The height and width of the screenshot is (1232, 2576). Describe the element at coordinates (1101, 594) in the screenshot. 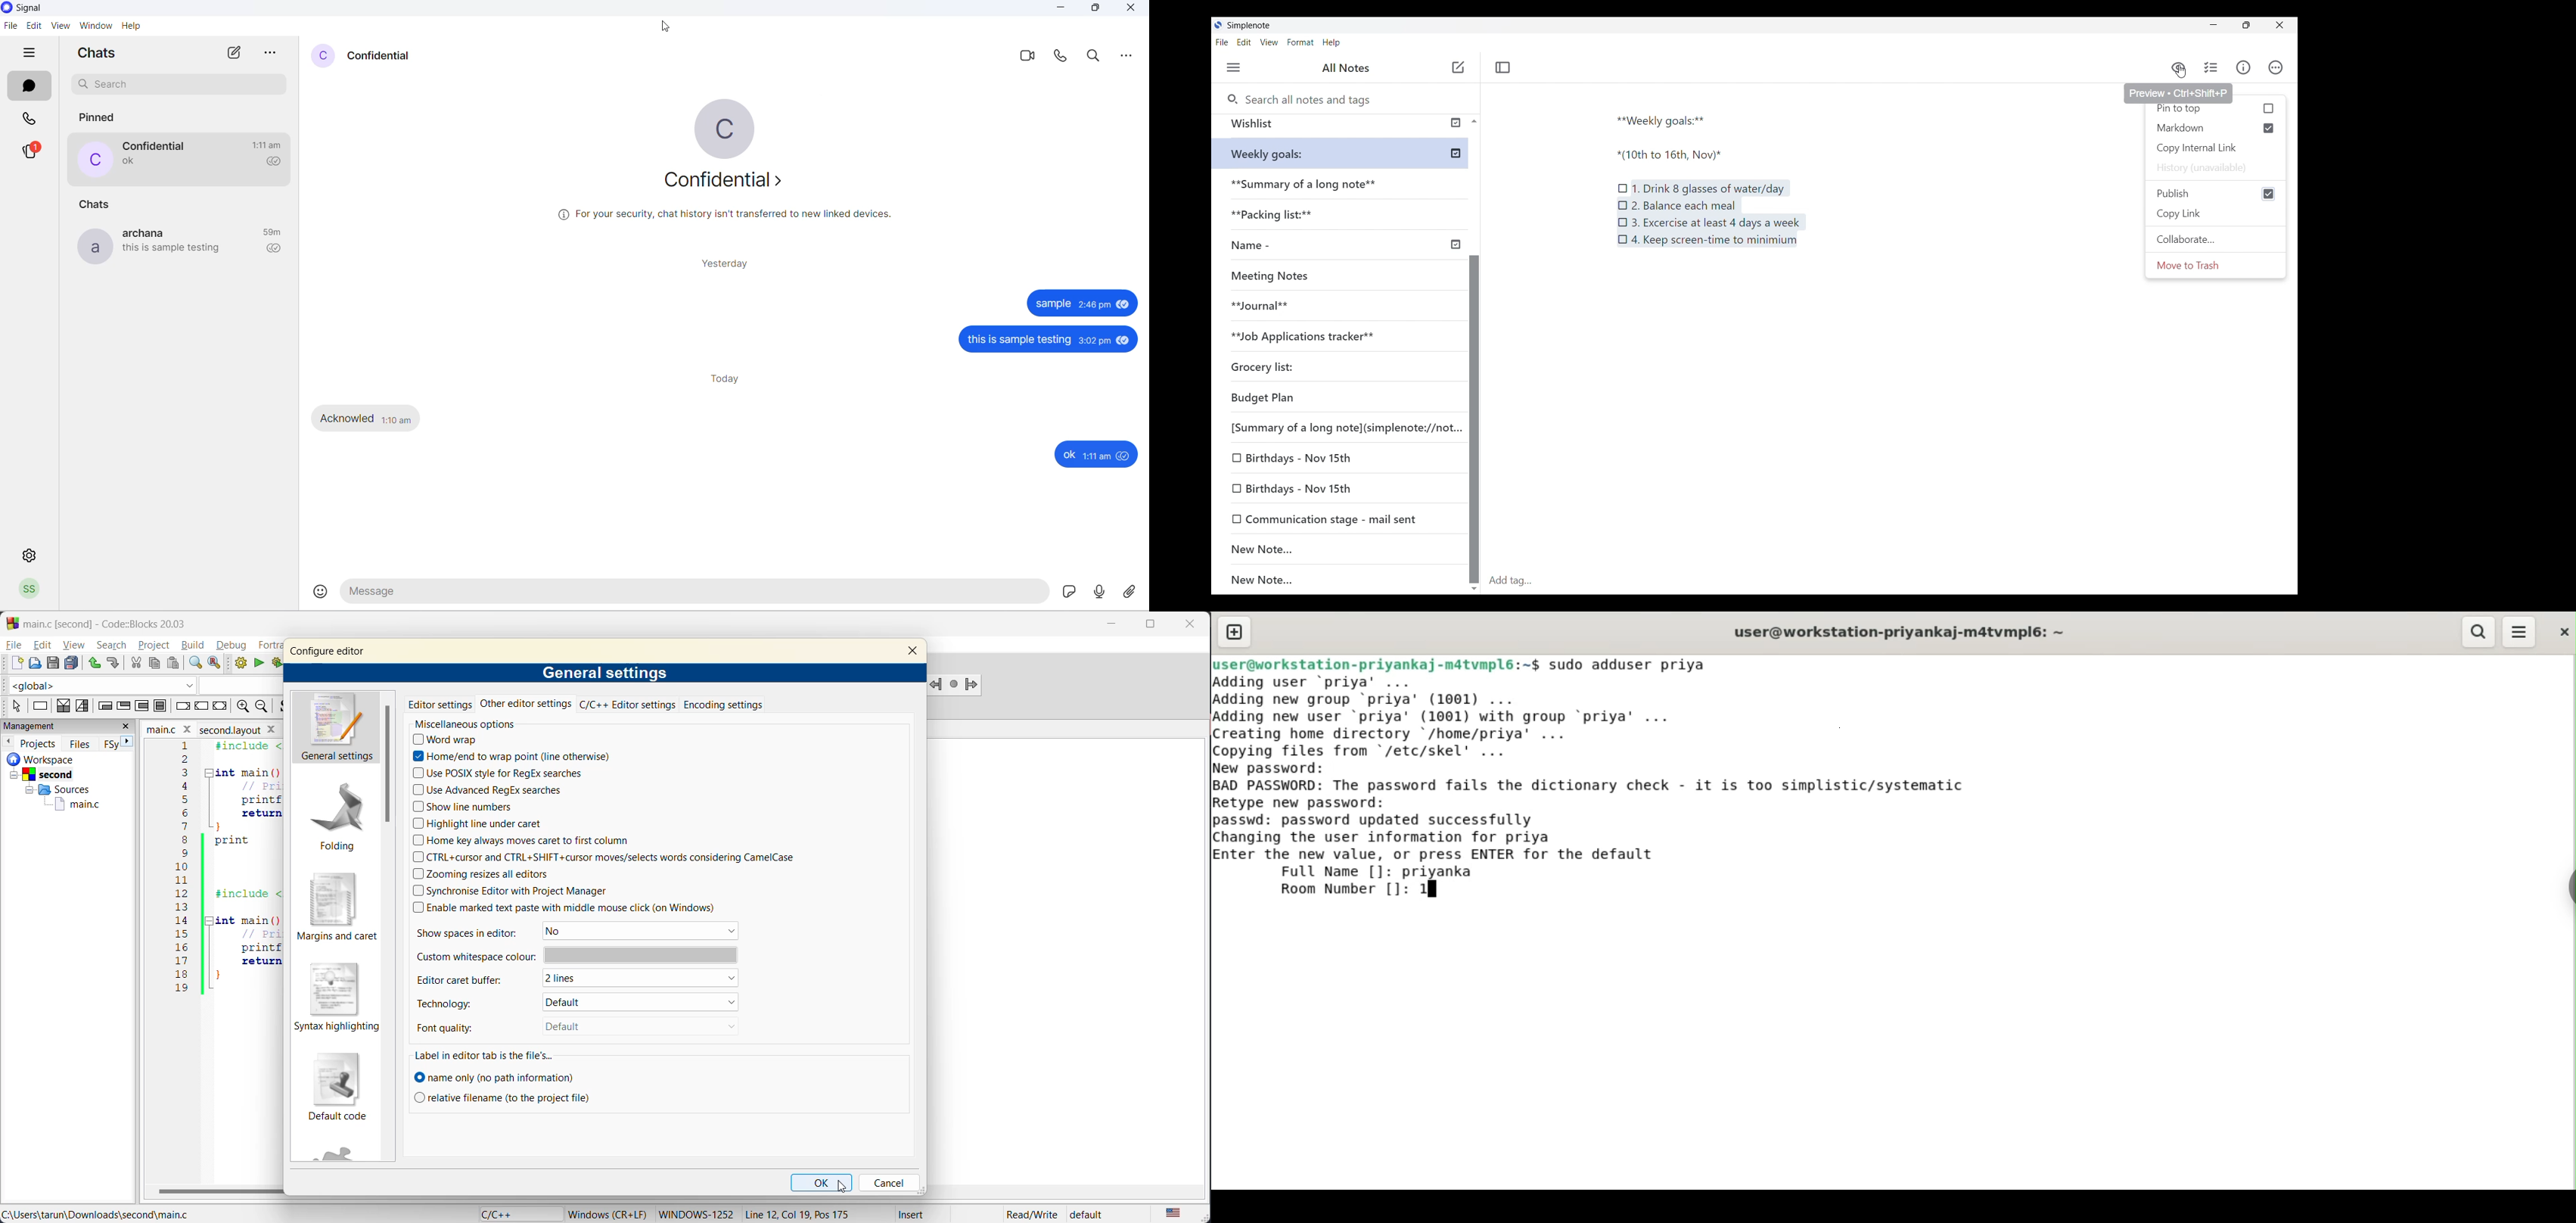

I see `voice note` at that location.